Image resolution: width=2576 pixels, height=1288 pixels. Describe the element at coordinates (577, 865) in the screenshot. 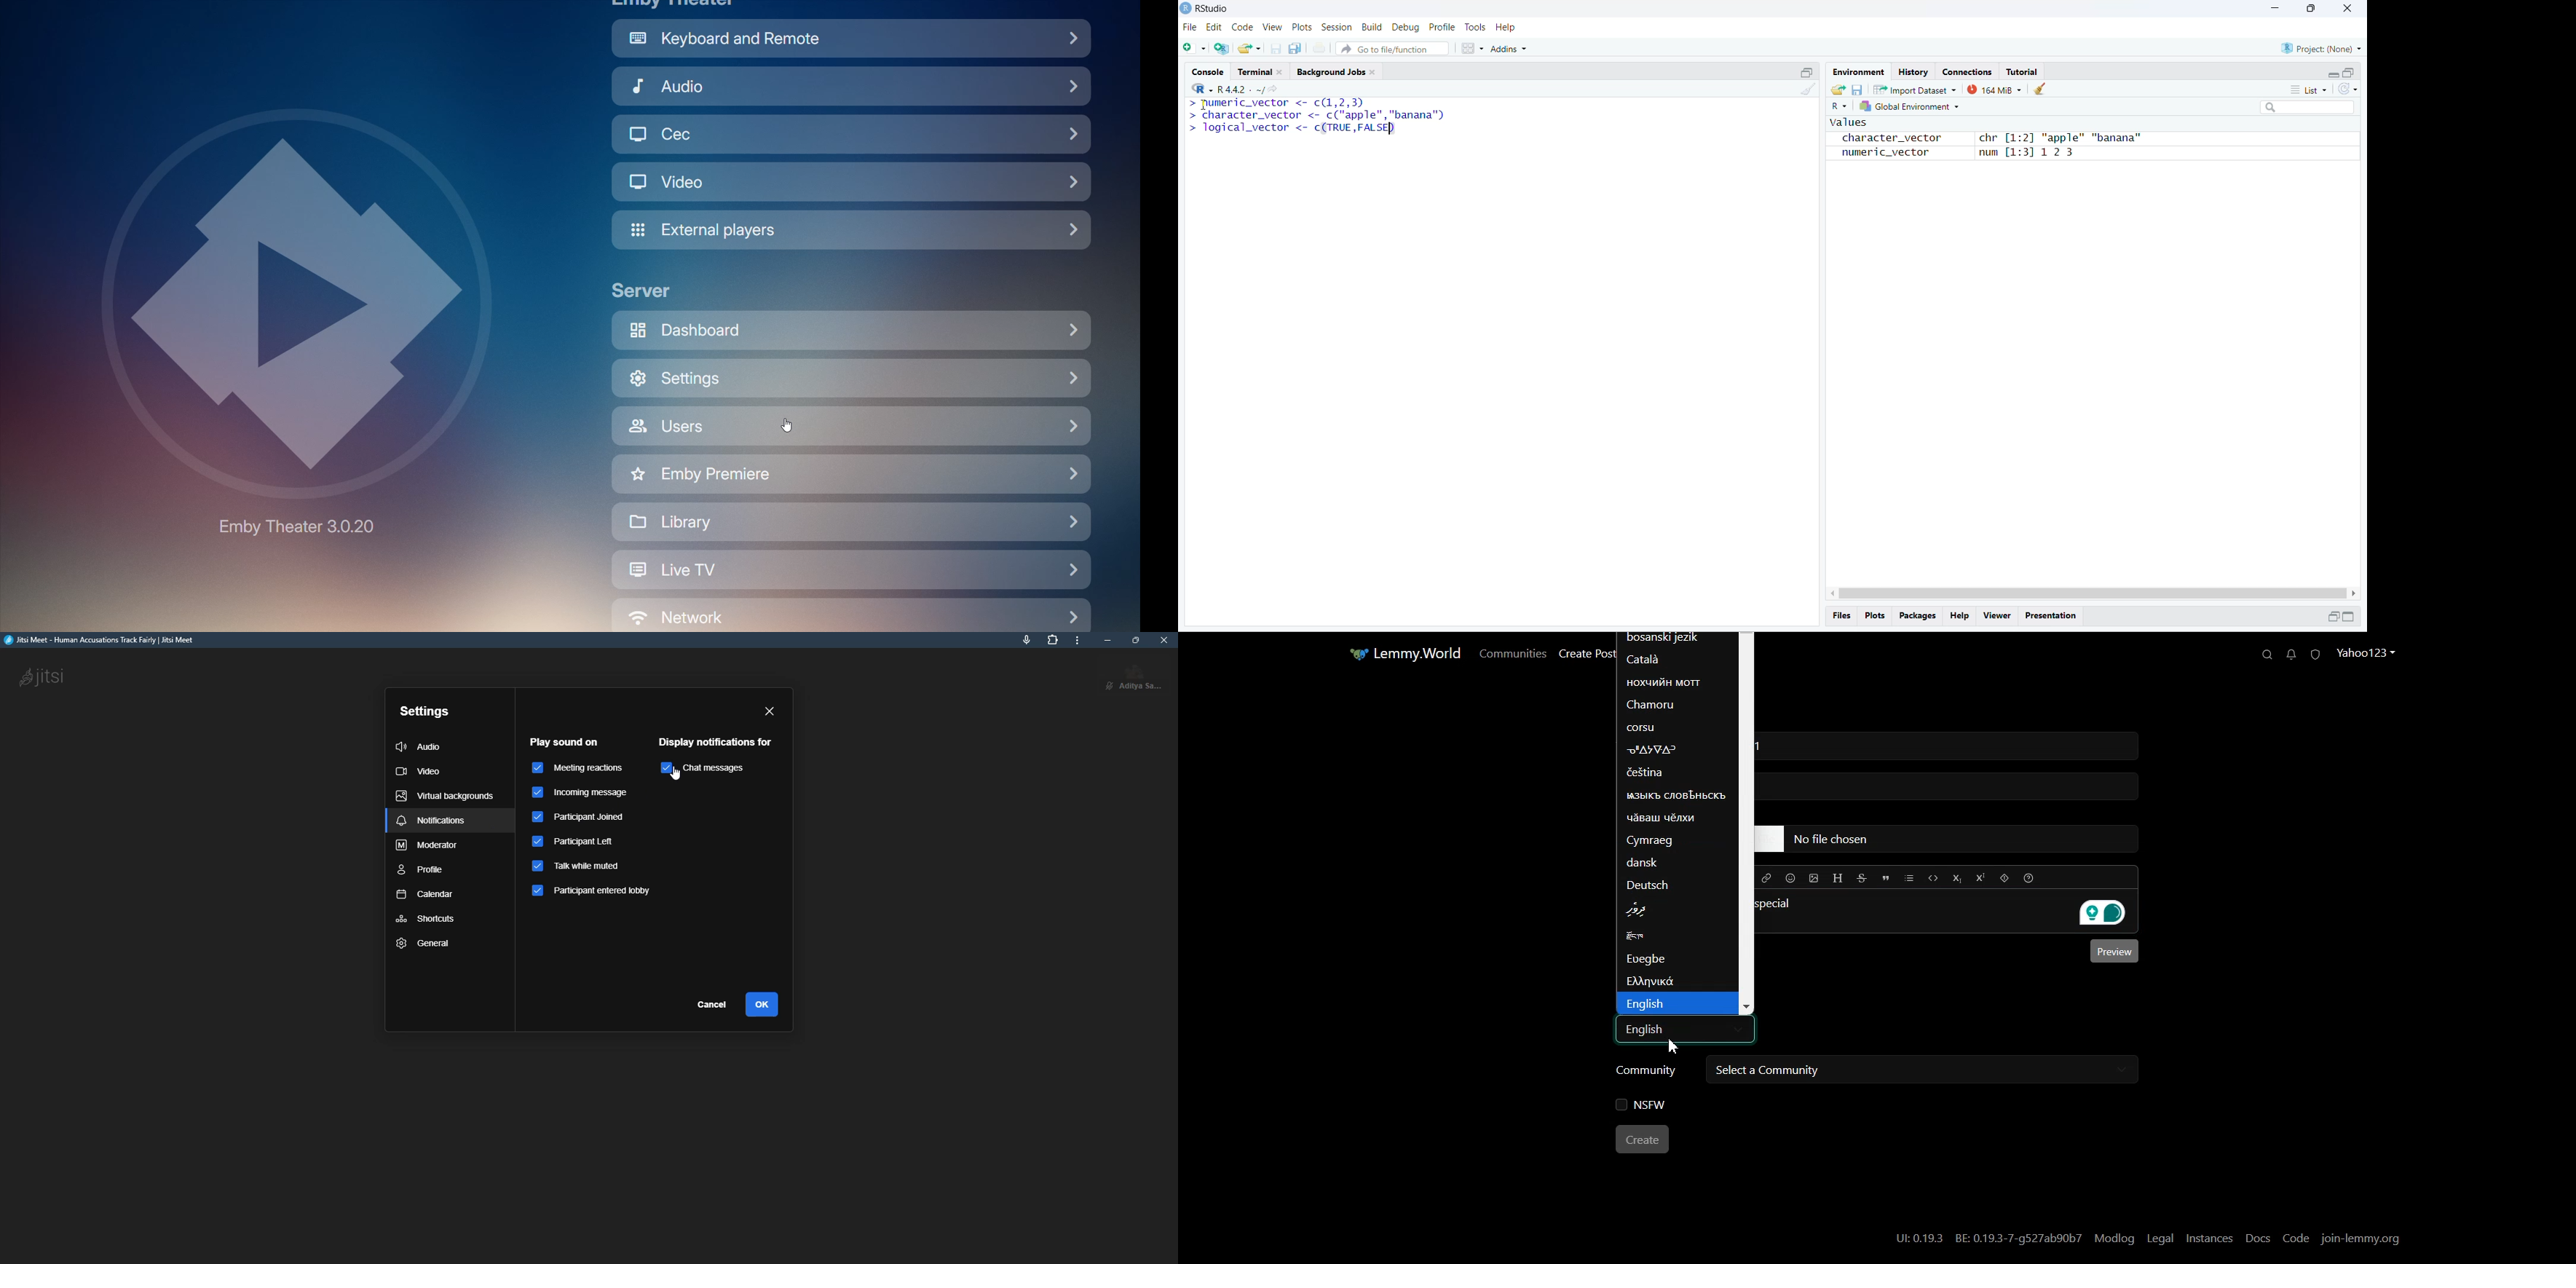

I see `talk while muted` at that location.